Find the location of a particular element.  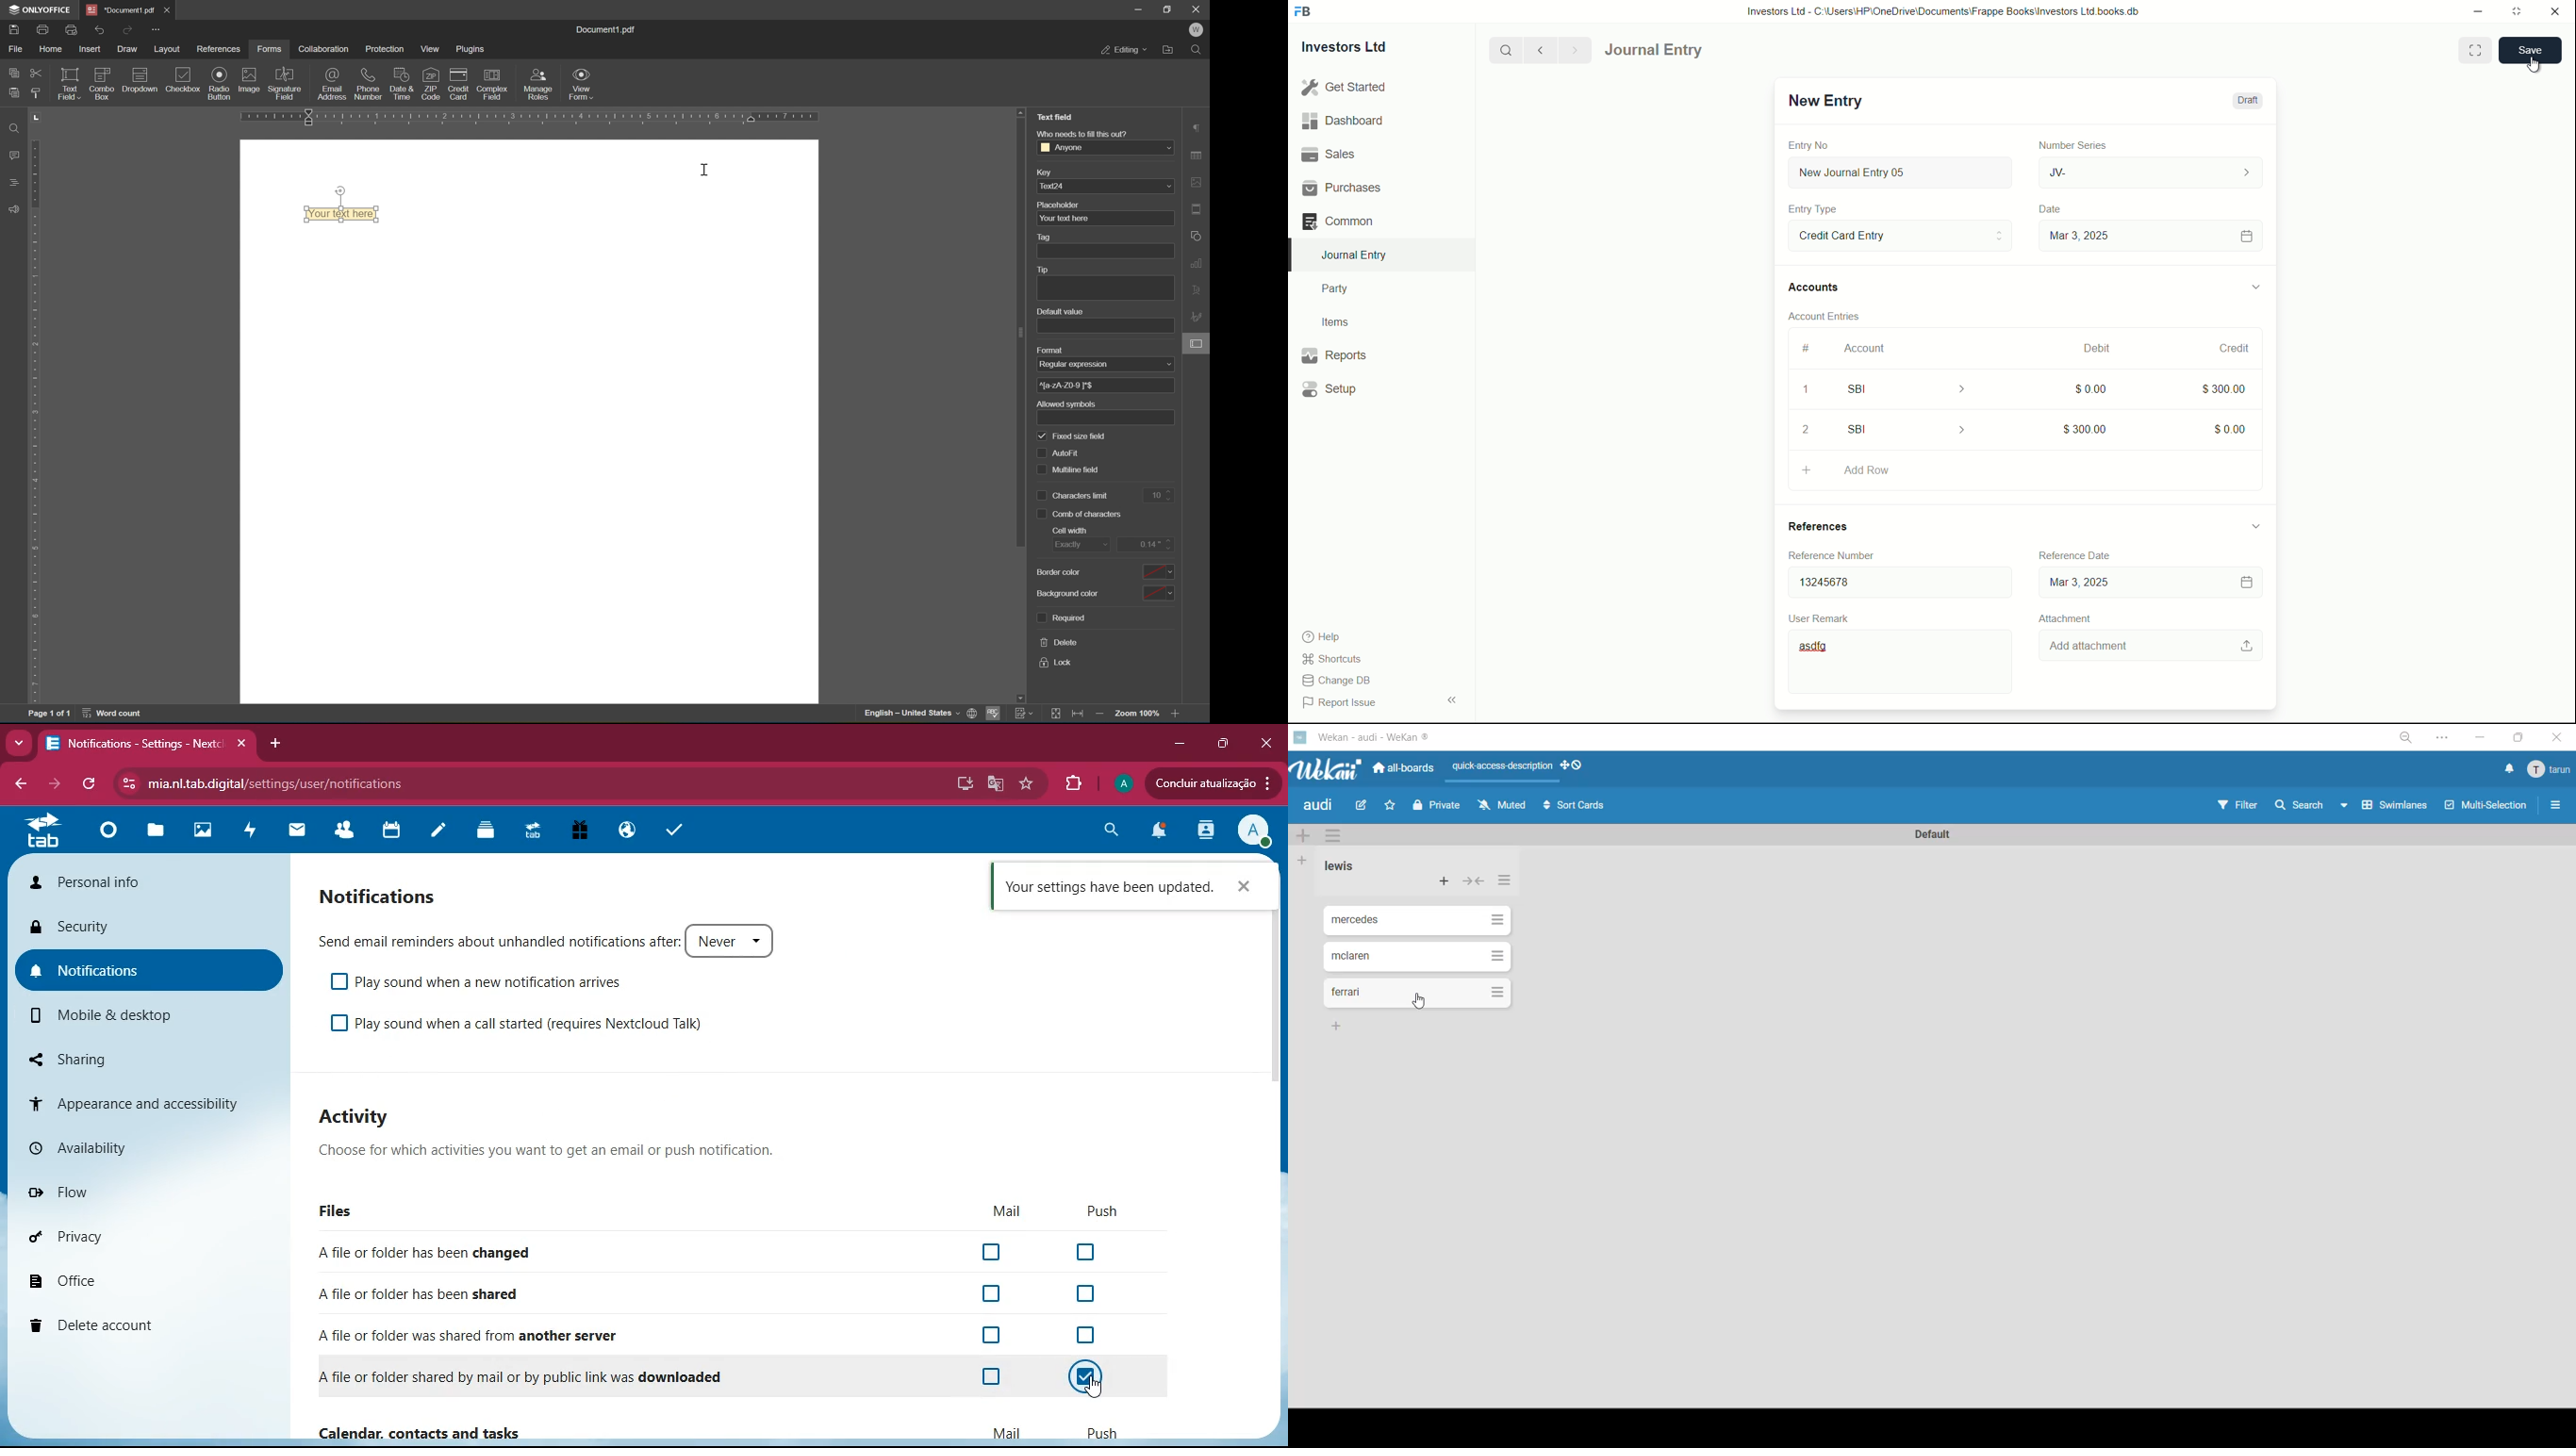

tab is located at coordinates (529, 831).